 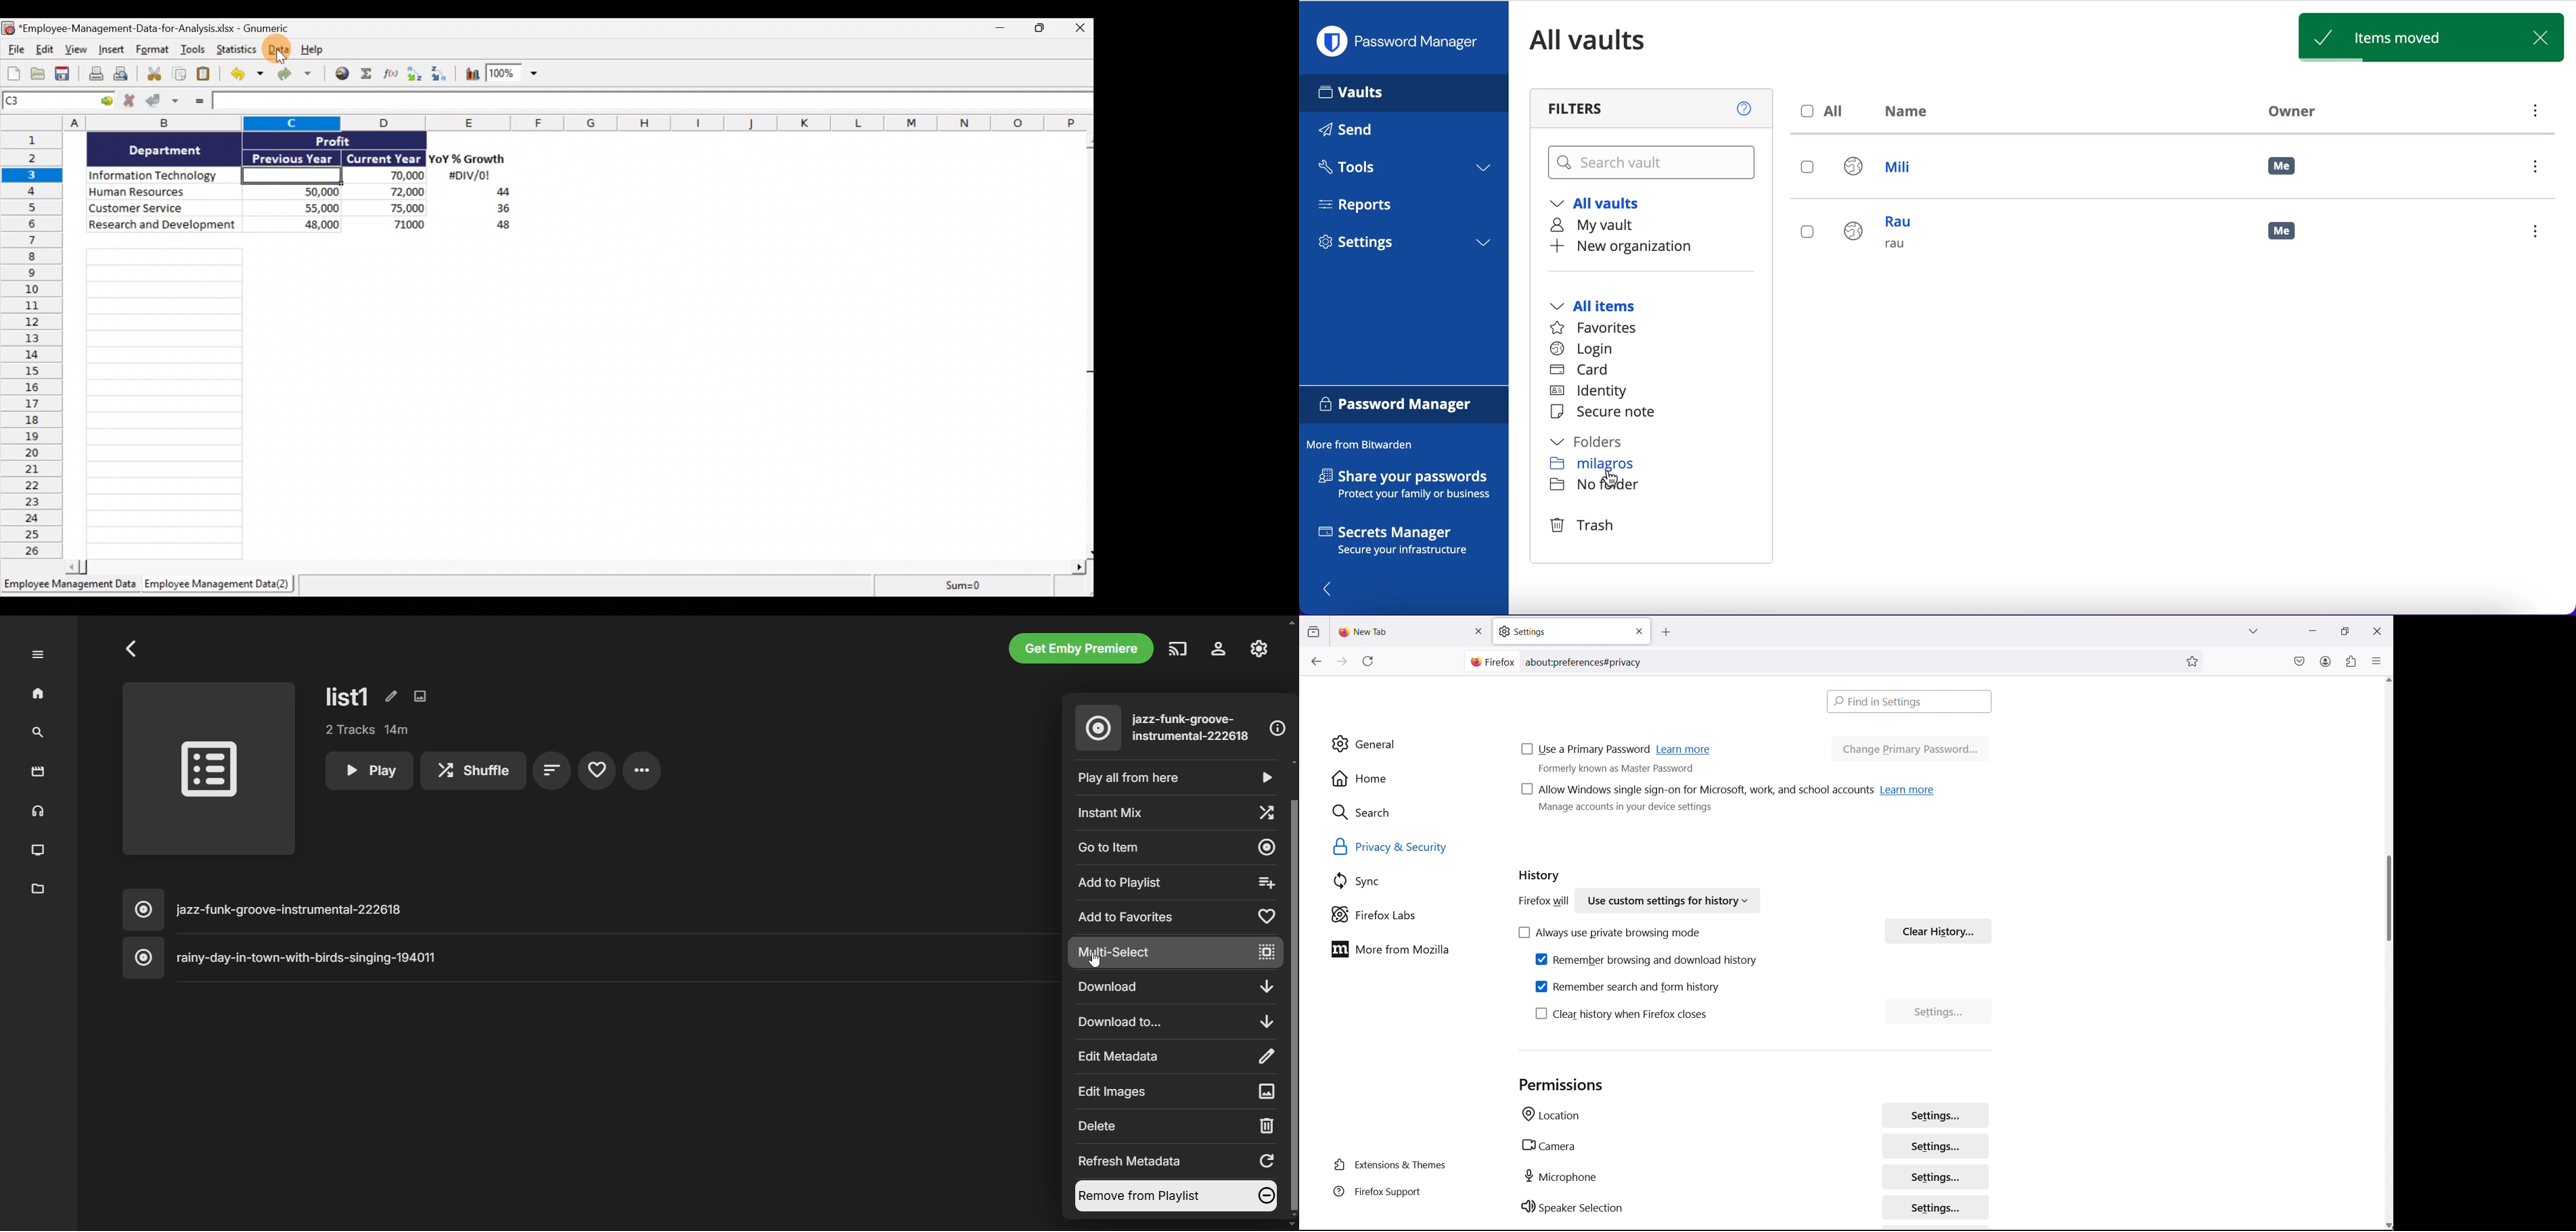 What do you see at coordinates (164, 102) in the screenshot?
I see `Accept changes` at bounding box center [164, 102].